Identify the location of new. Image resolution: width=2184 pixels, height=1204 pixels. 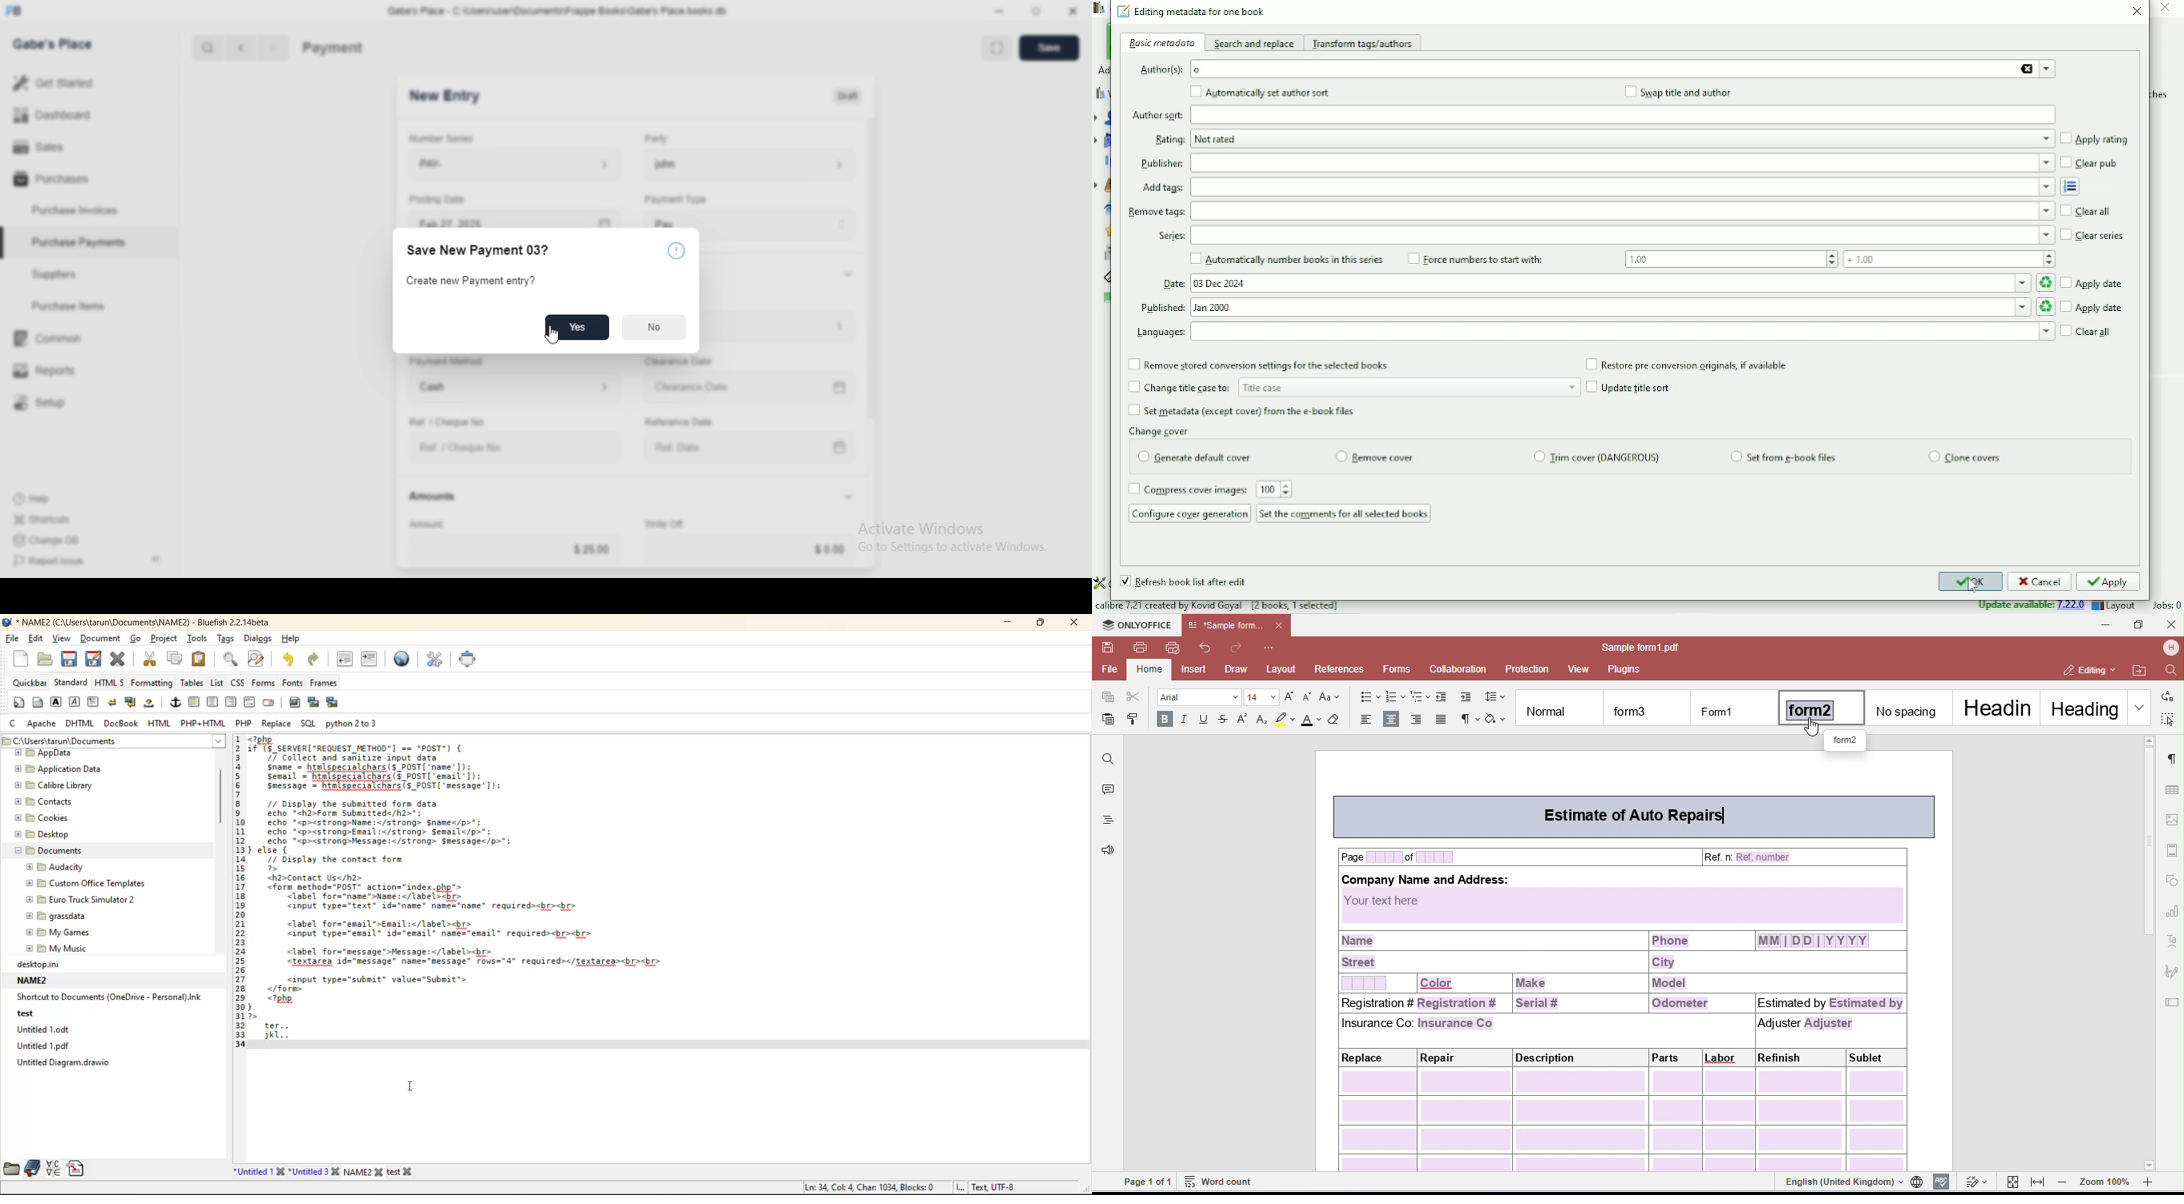
(23, 660).